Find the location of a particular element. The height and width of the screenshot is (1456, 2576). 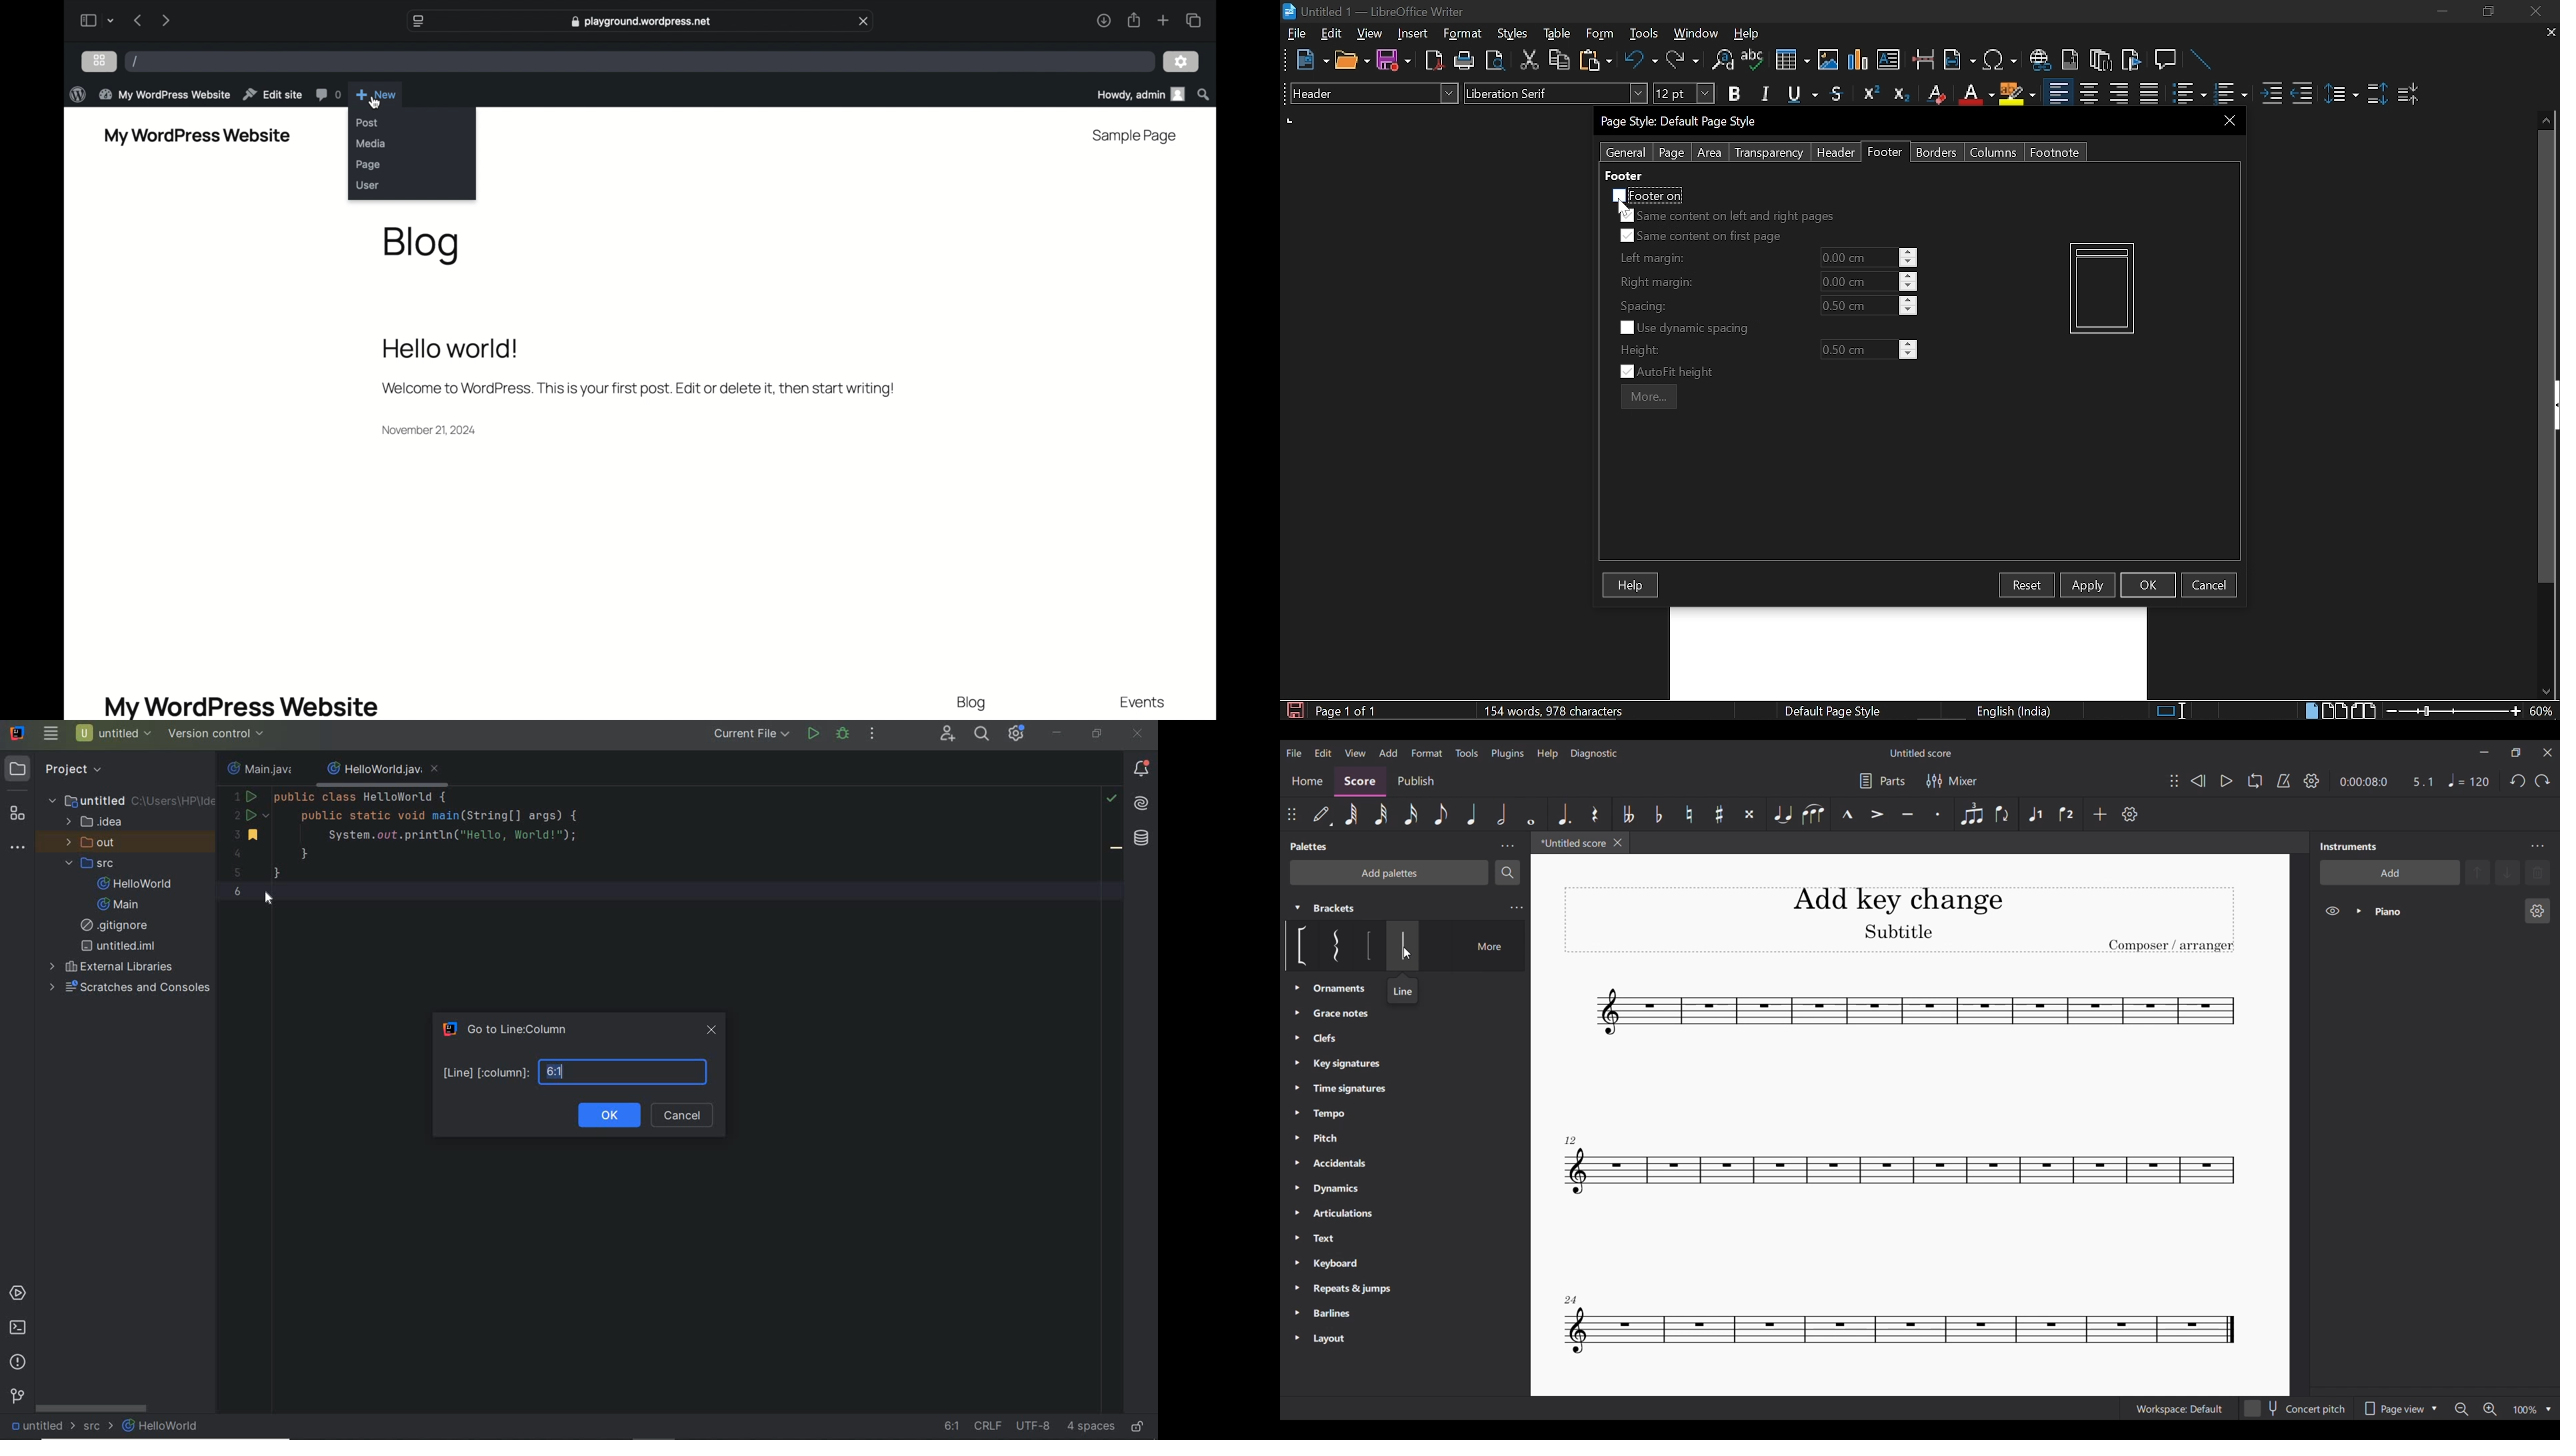

Ok is located at coordinates (2148, 584).